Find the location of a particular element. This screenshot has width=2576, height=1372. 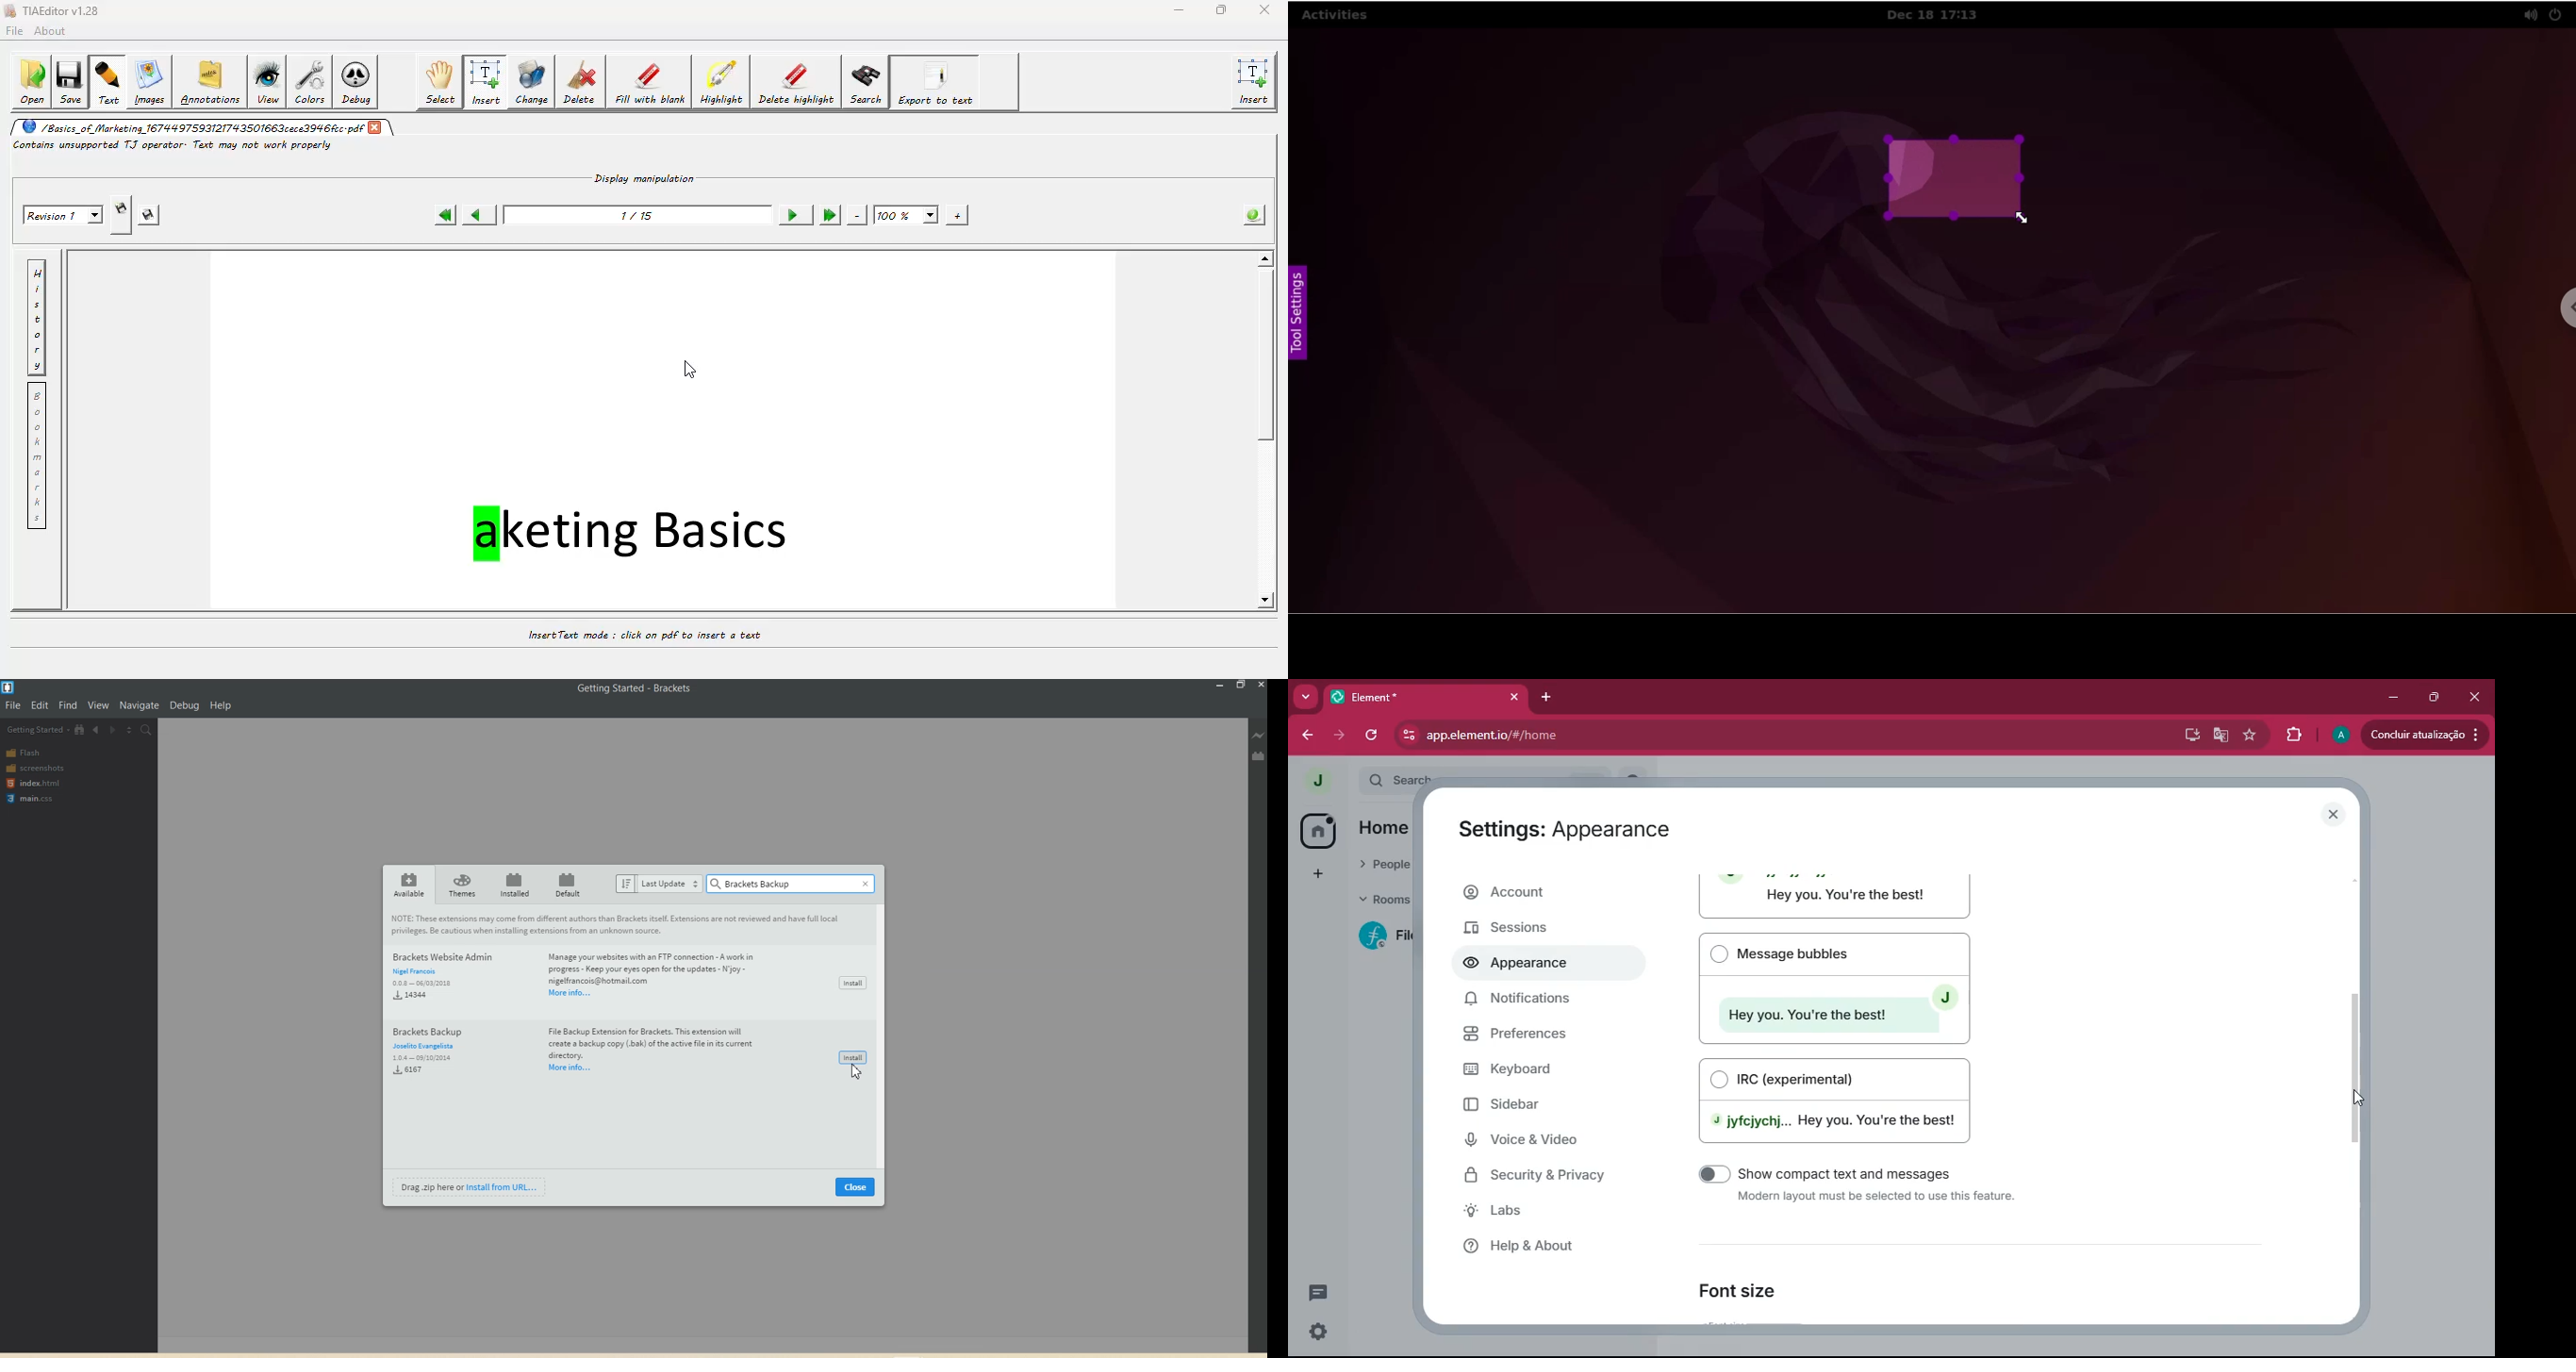

minimize is located at coordinates (2394, 698).